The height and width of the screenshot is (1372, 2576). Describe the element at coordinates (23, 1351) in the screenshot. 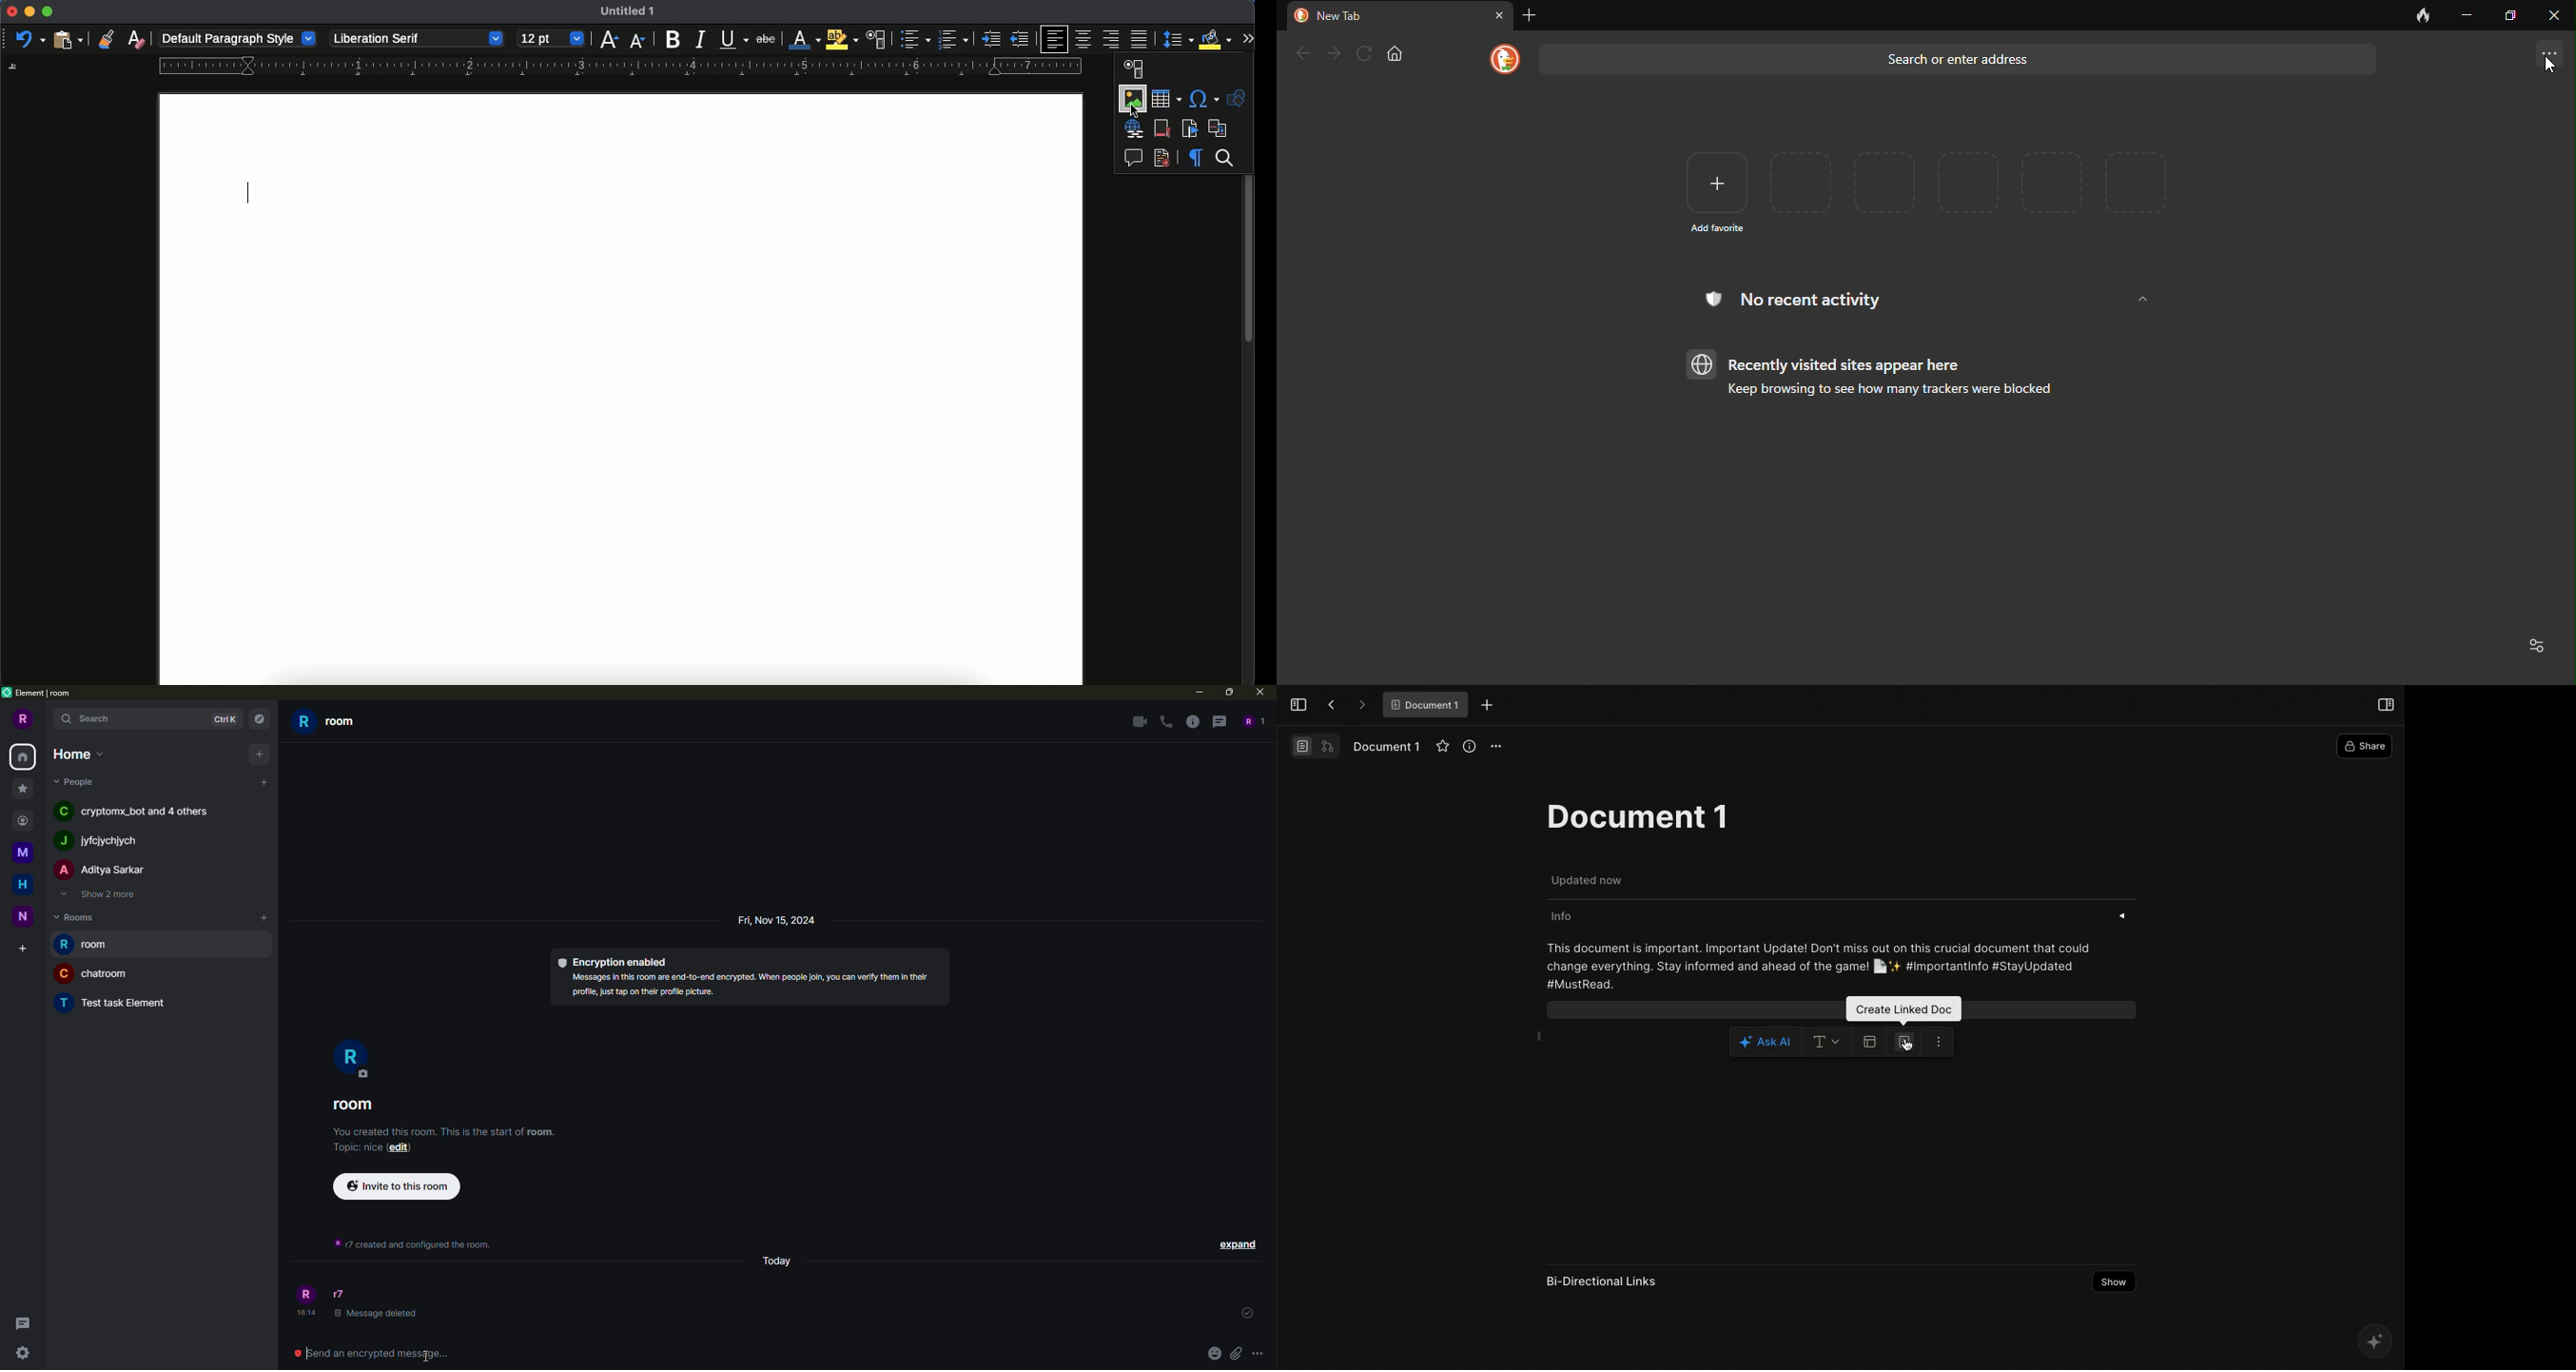

I see `quick settings` at that location.